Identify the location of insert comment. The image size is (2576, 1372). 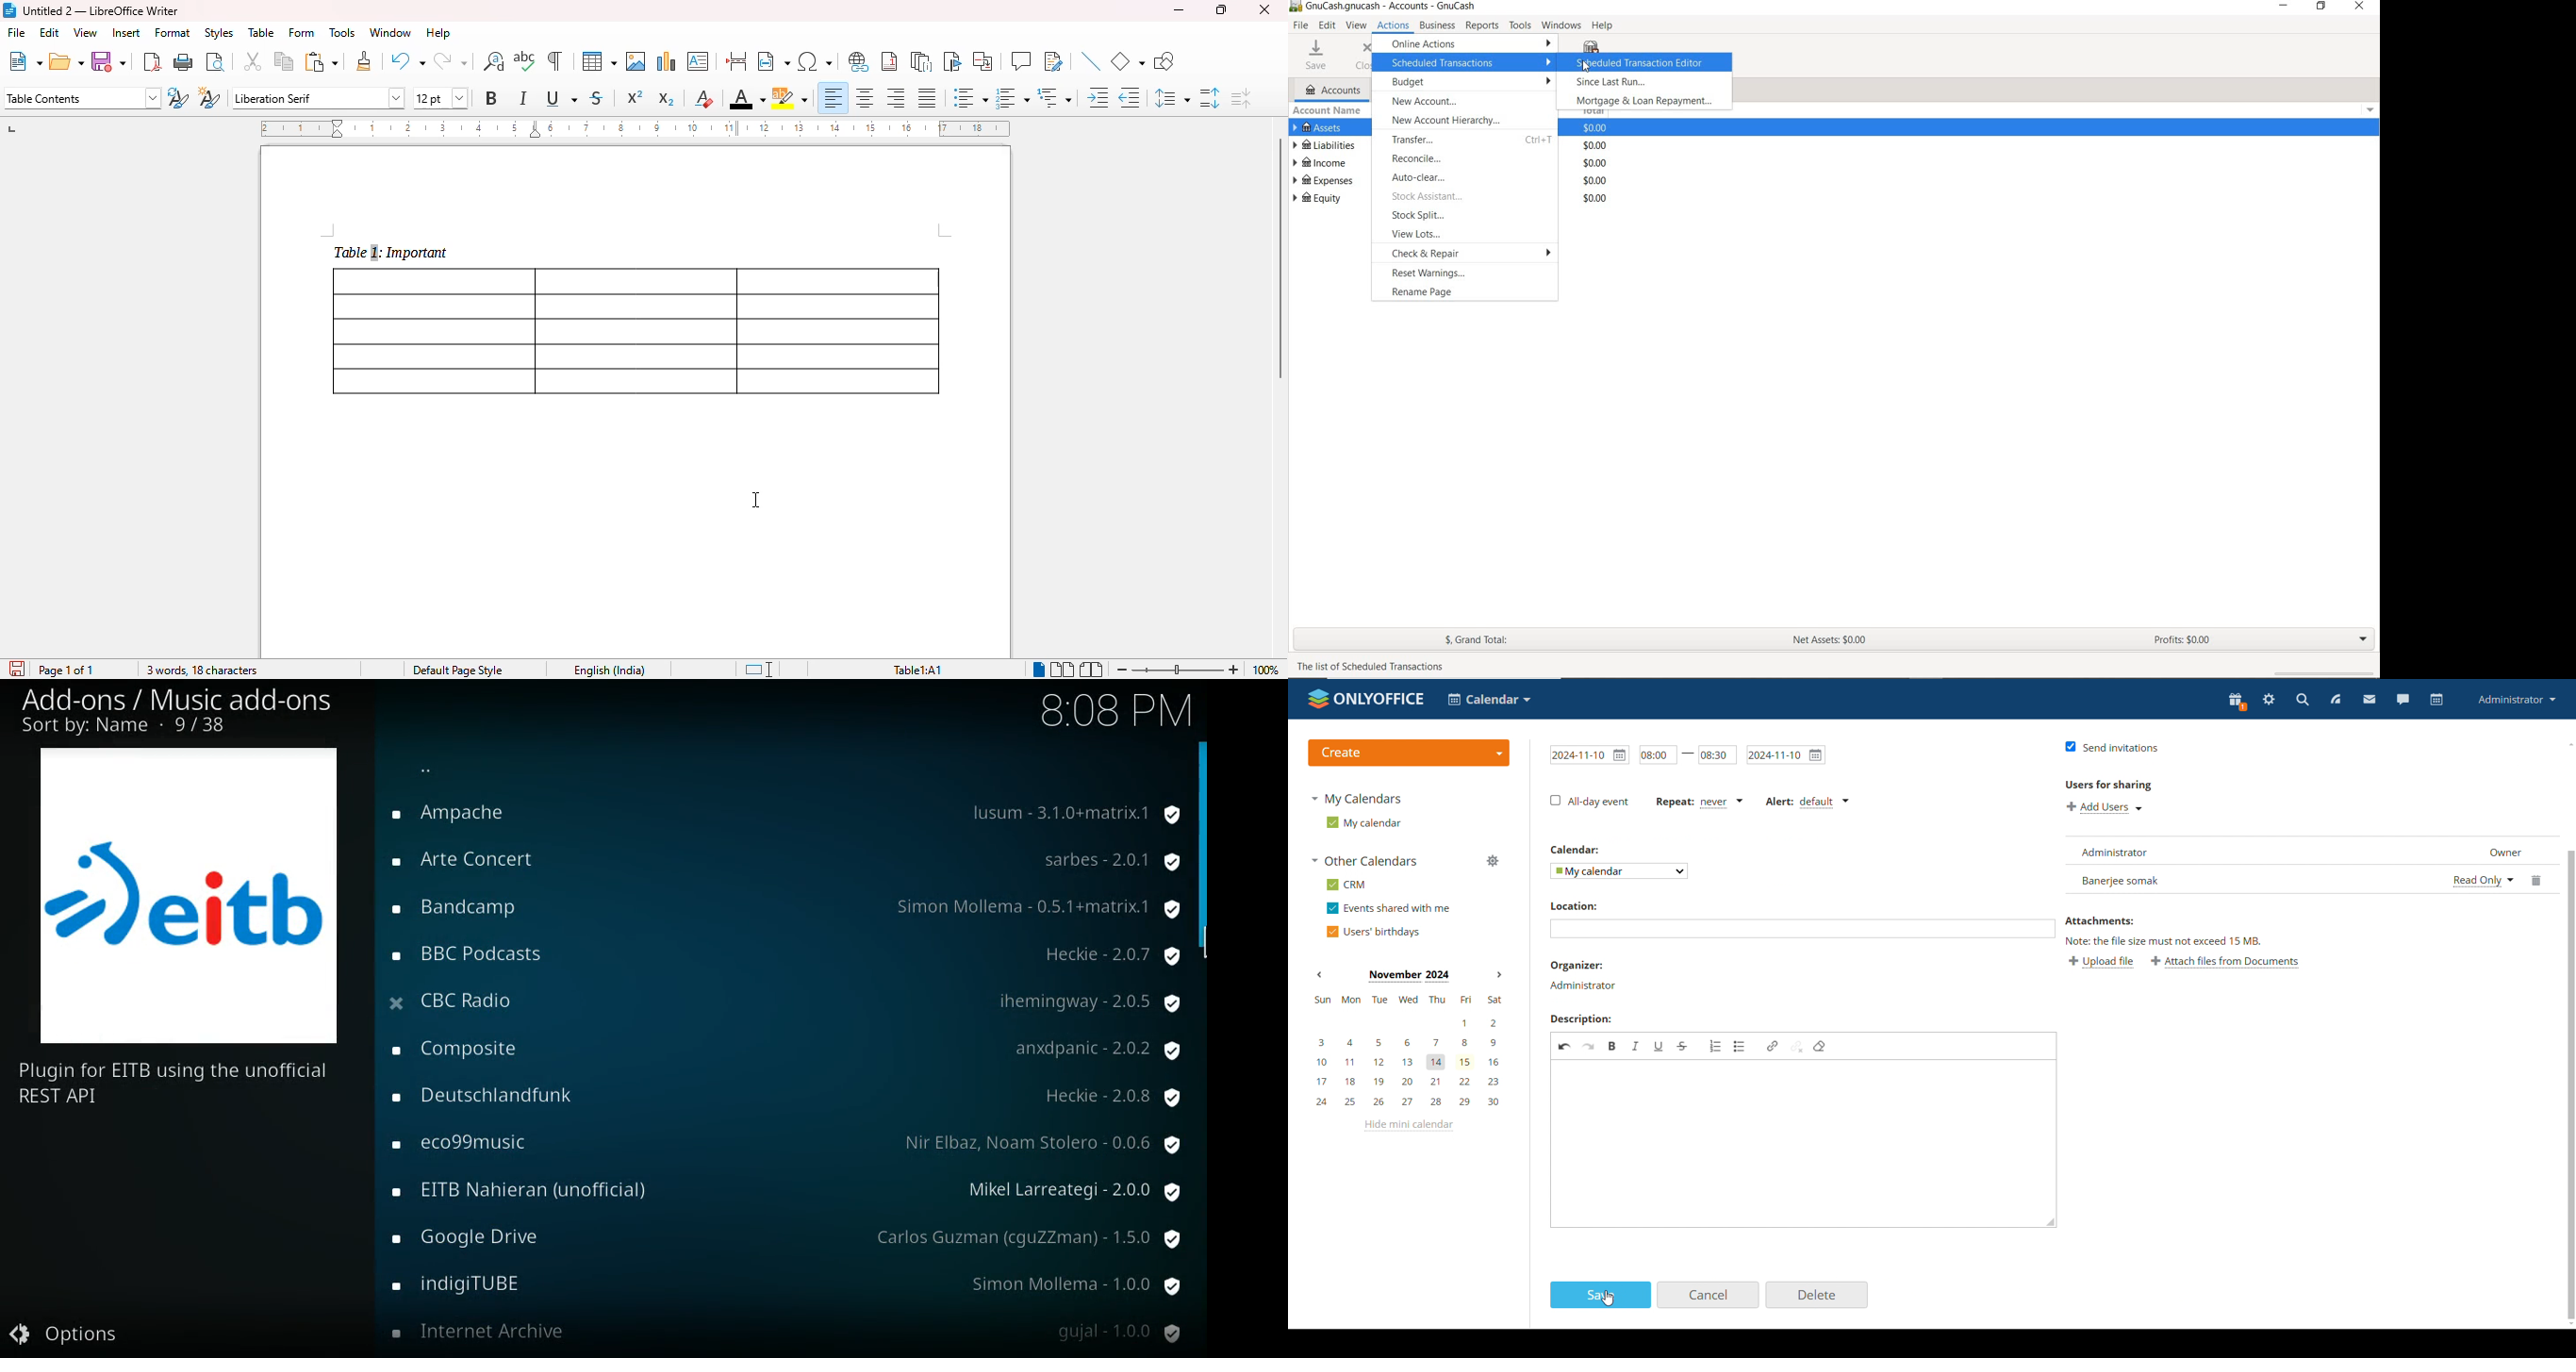
(1021, 60).